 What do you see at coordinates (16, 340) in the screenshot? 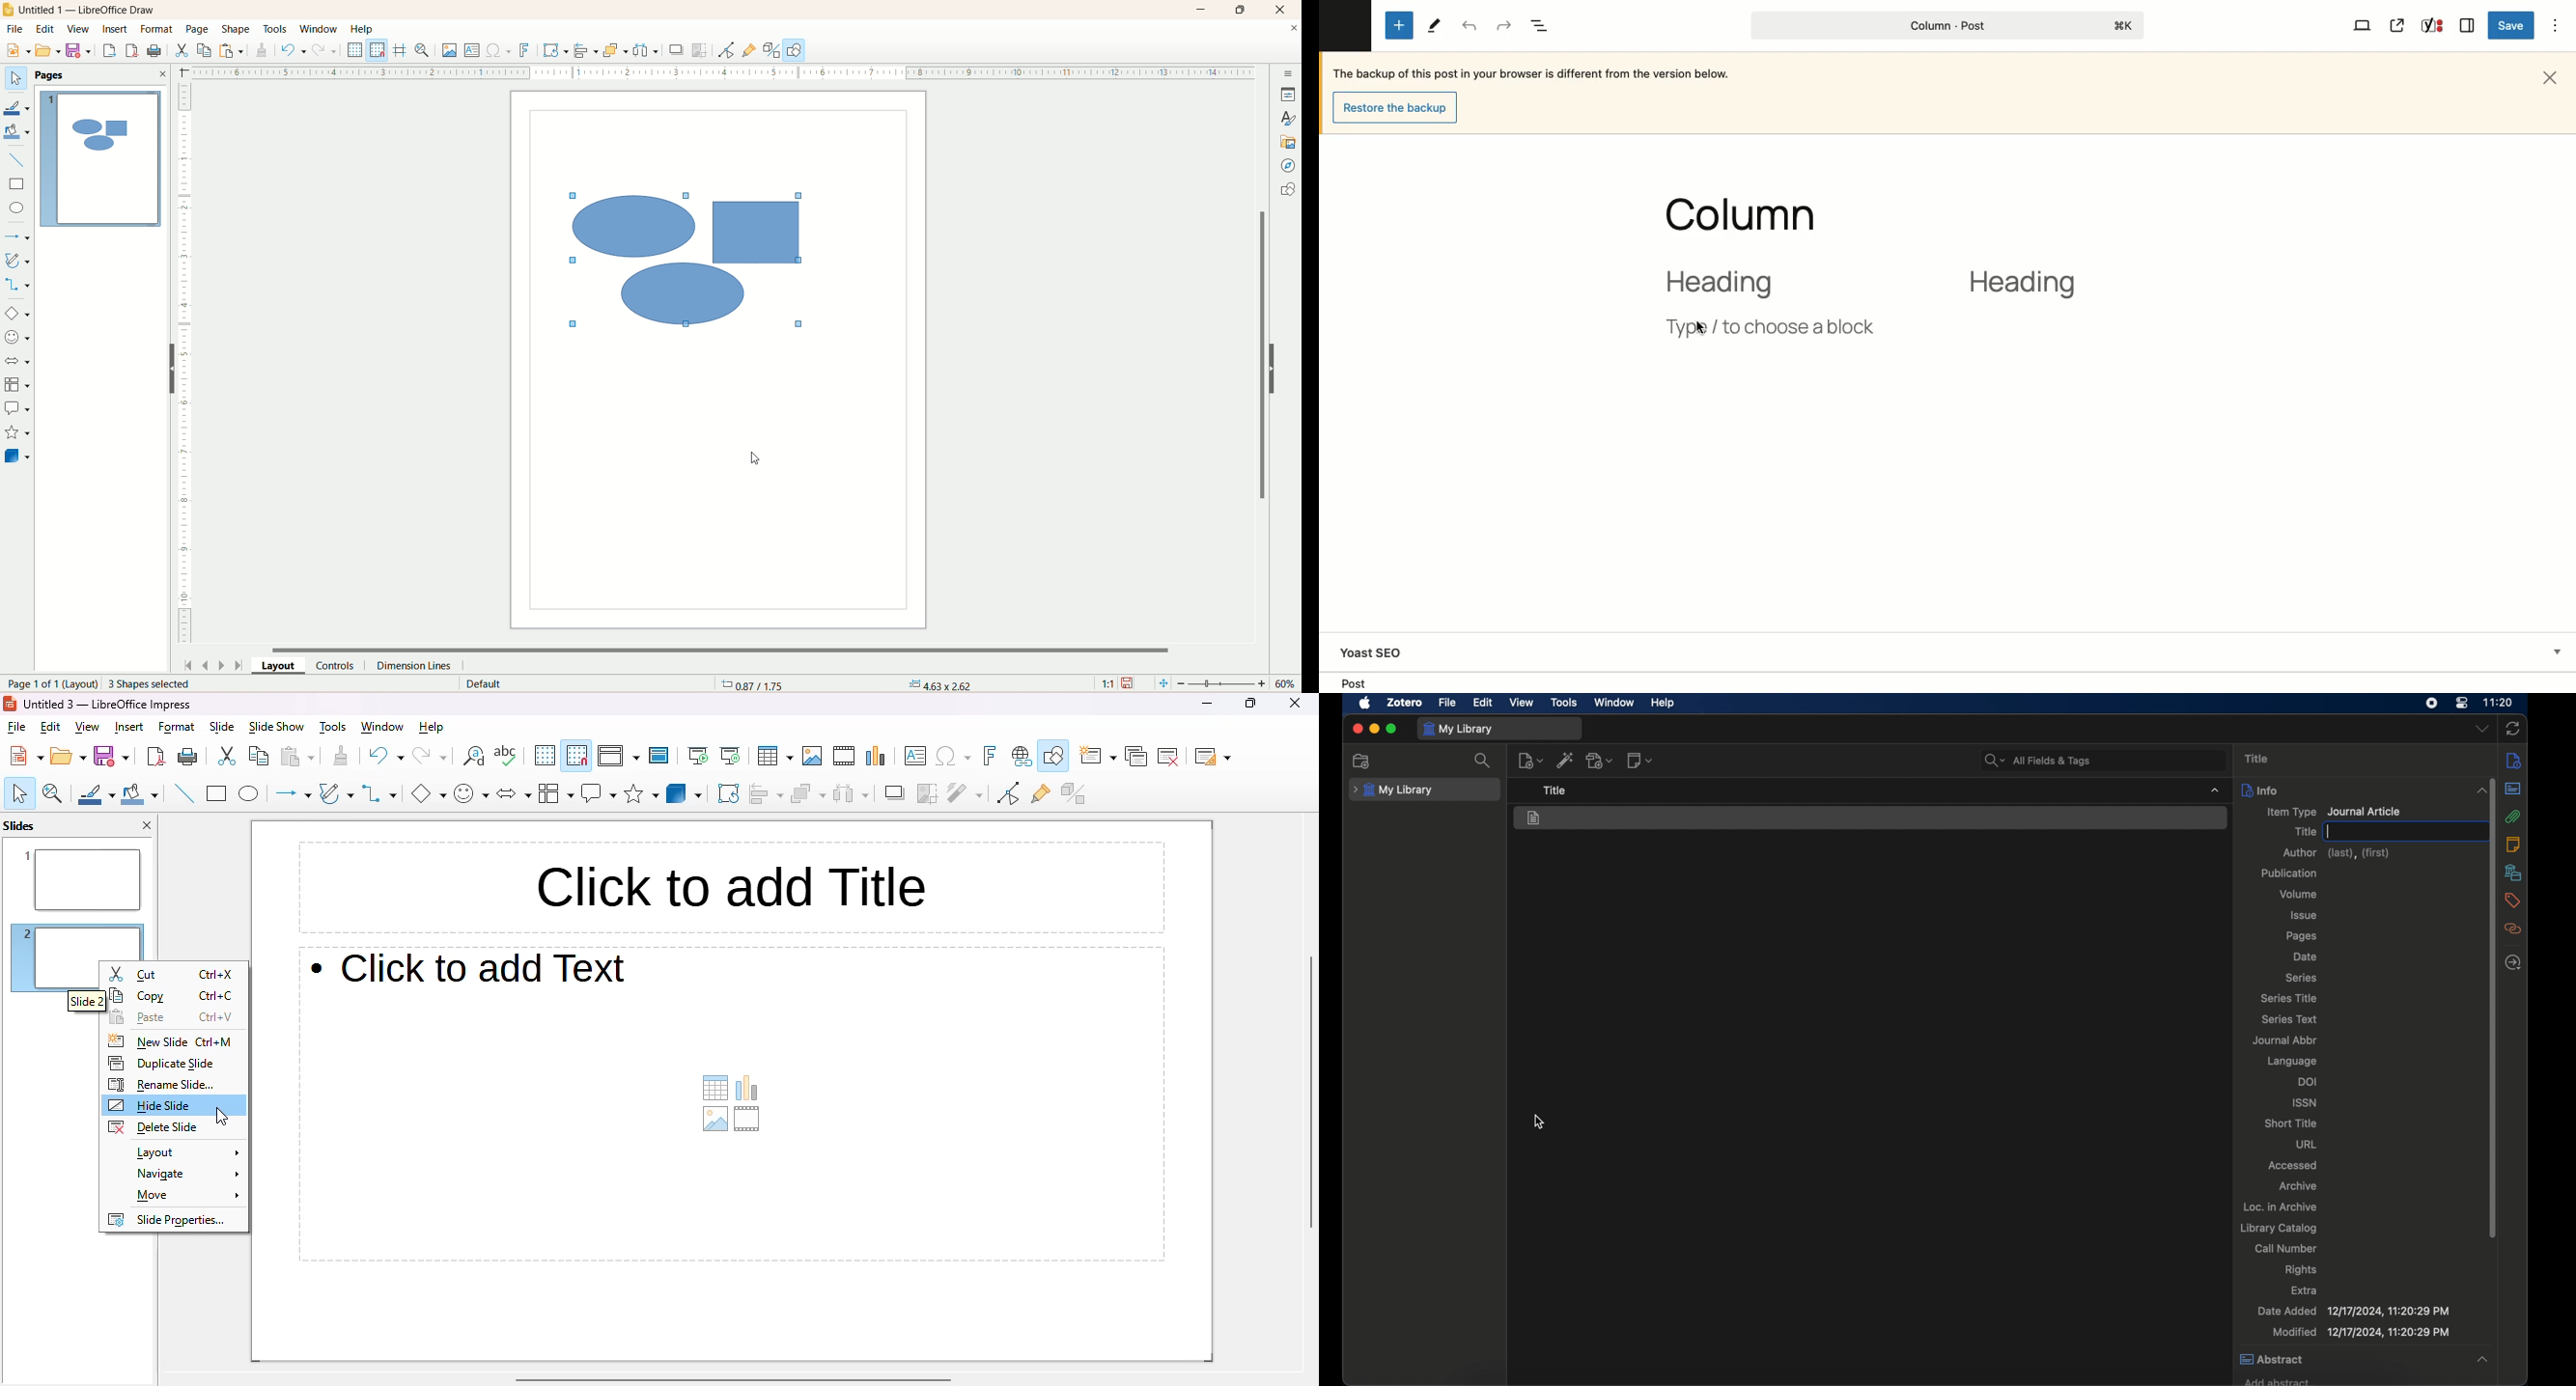
I see `symbol shapes` at bounding box center [16, 340].